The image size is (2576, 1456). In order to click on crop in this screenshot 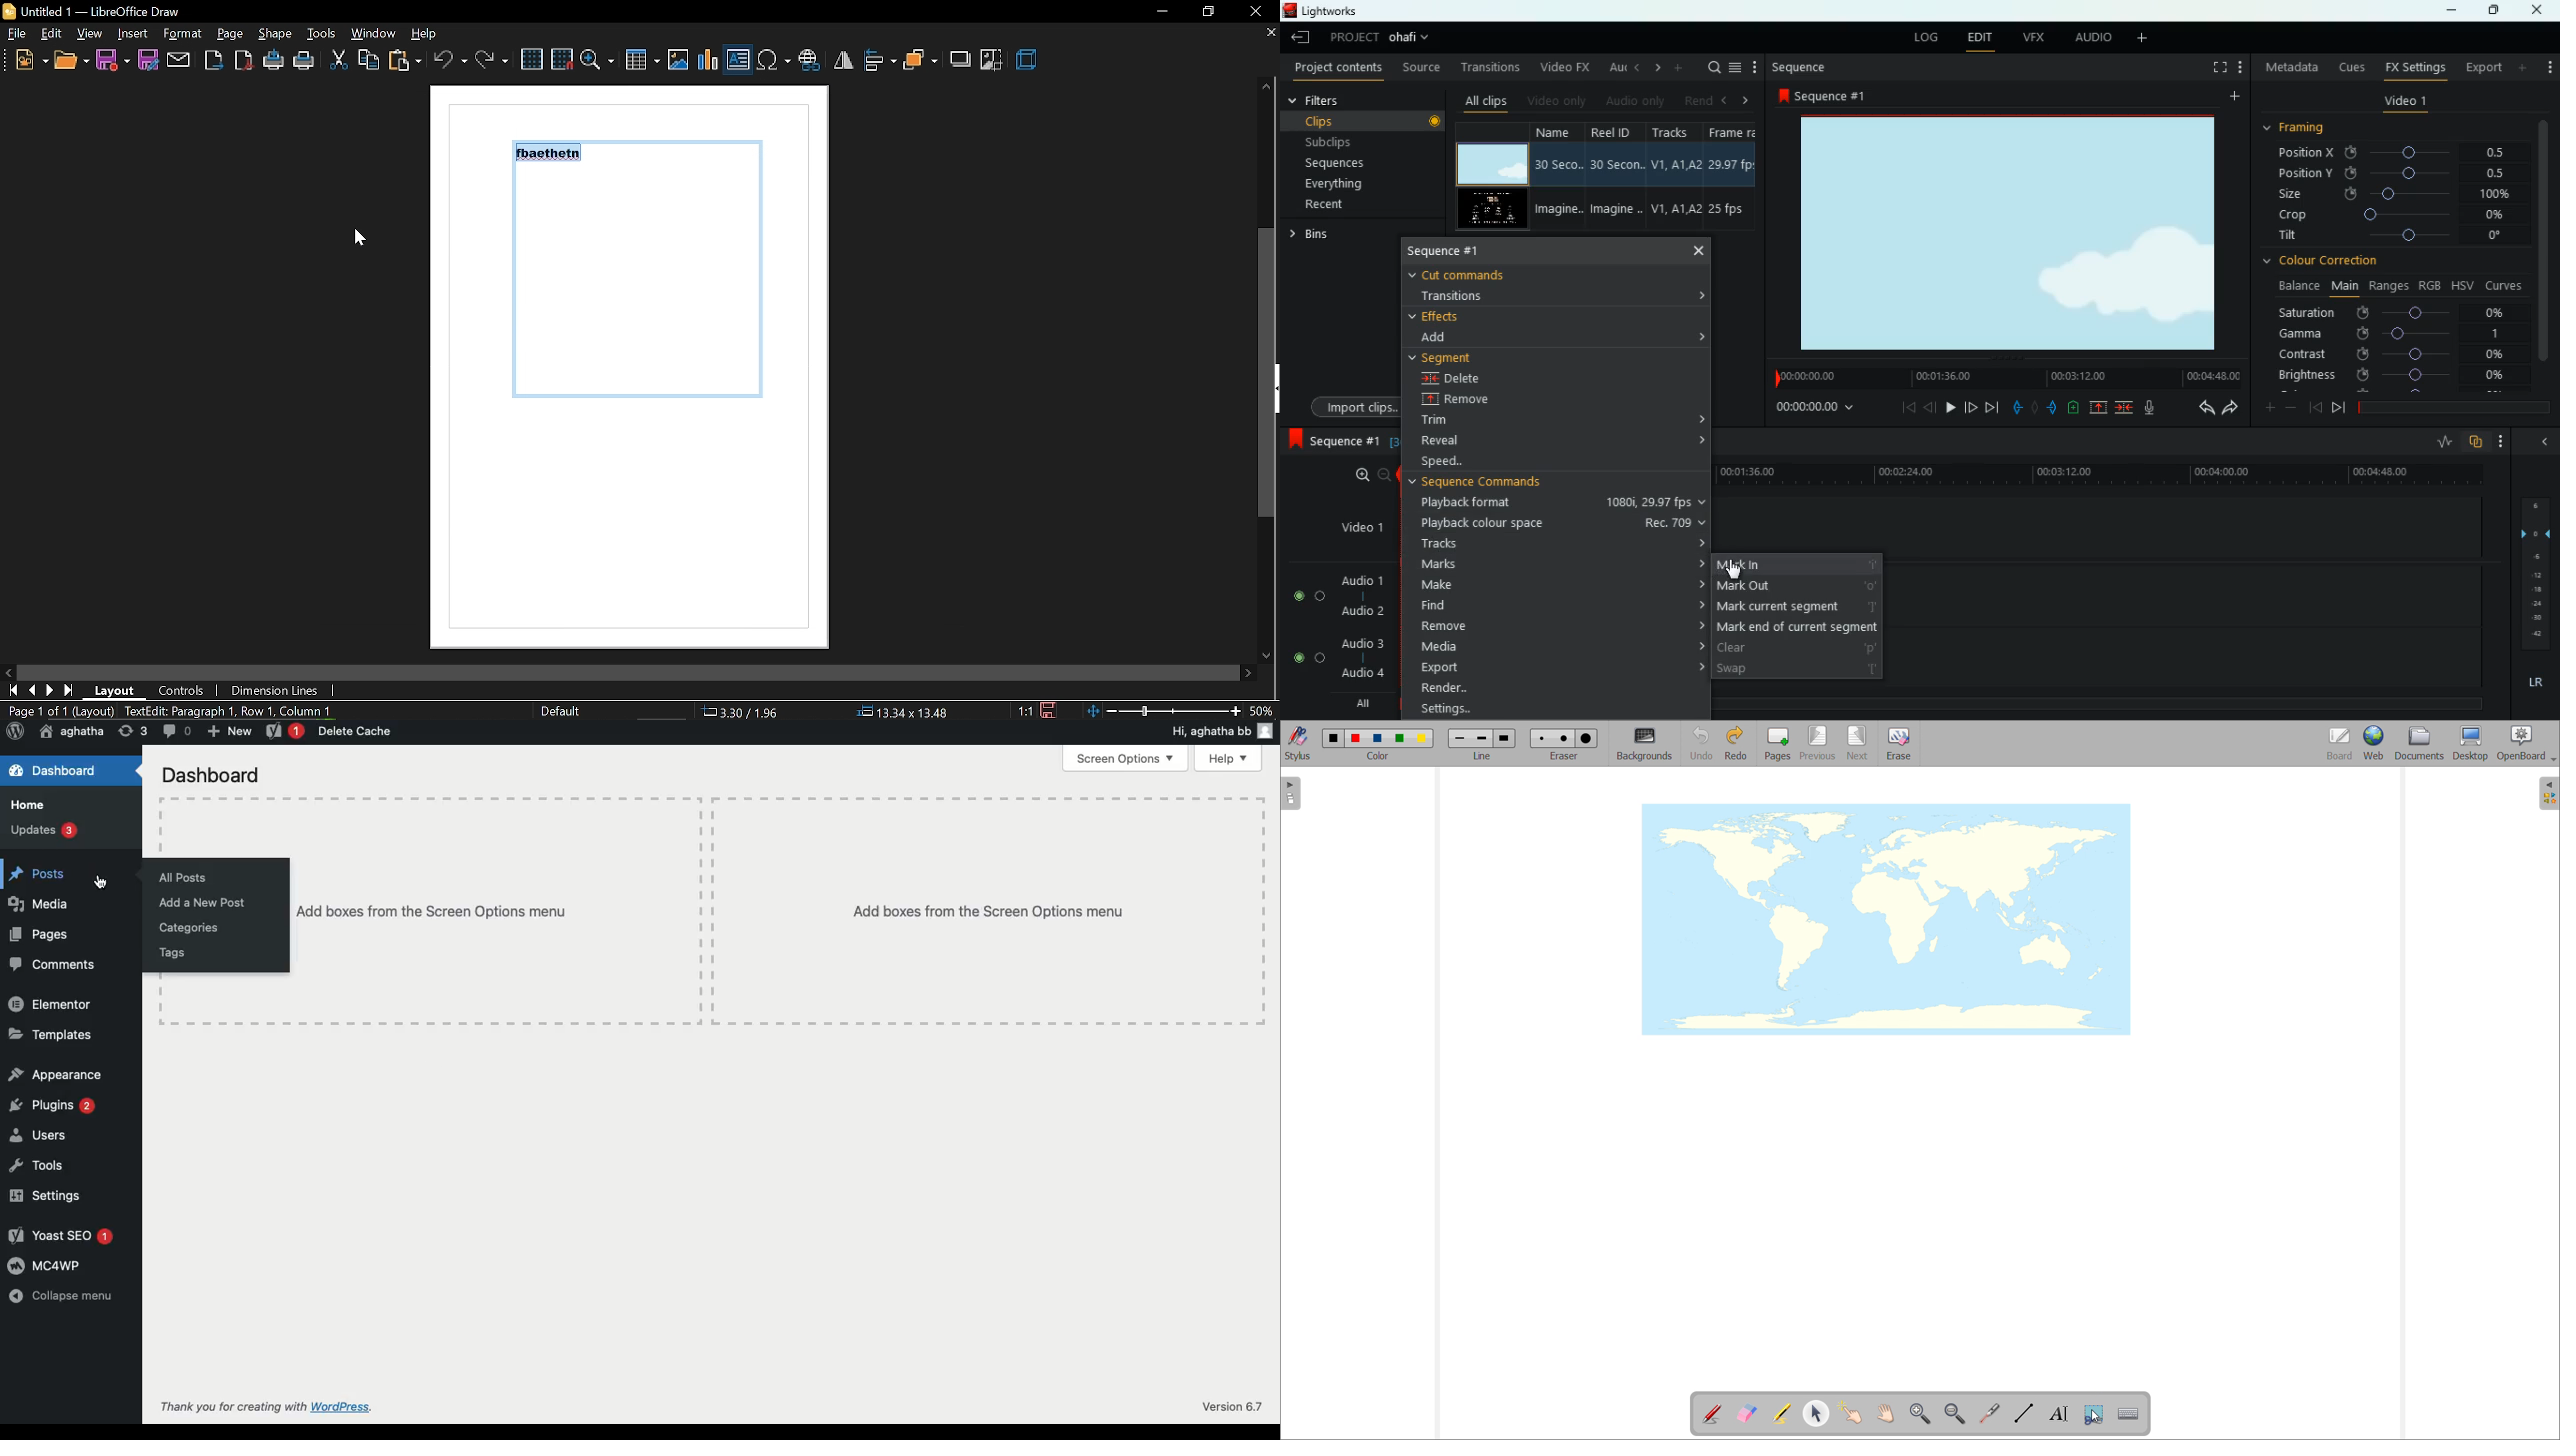, I will do `click(2389, 215)`.